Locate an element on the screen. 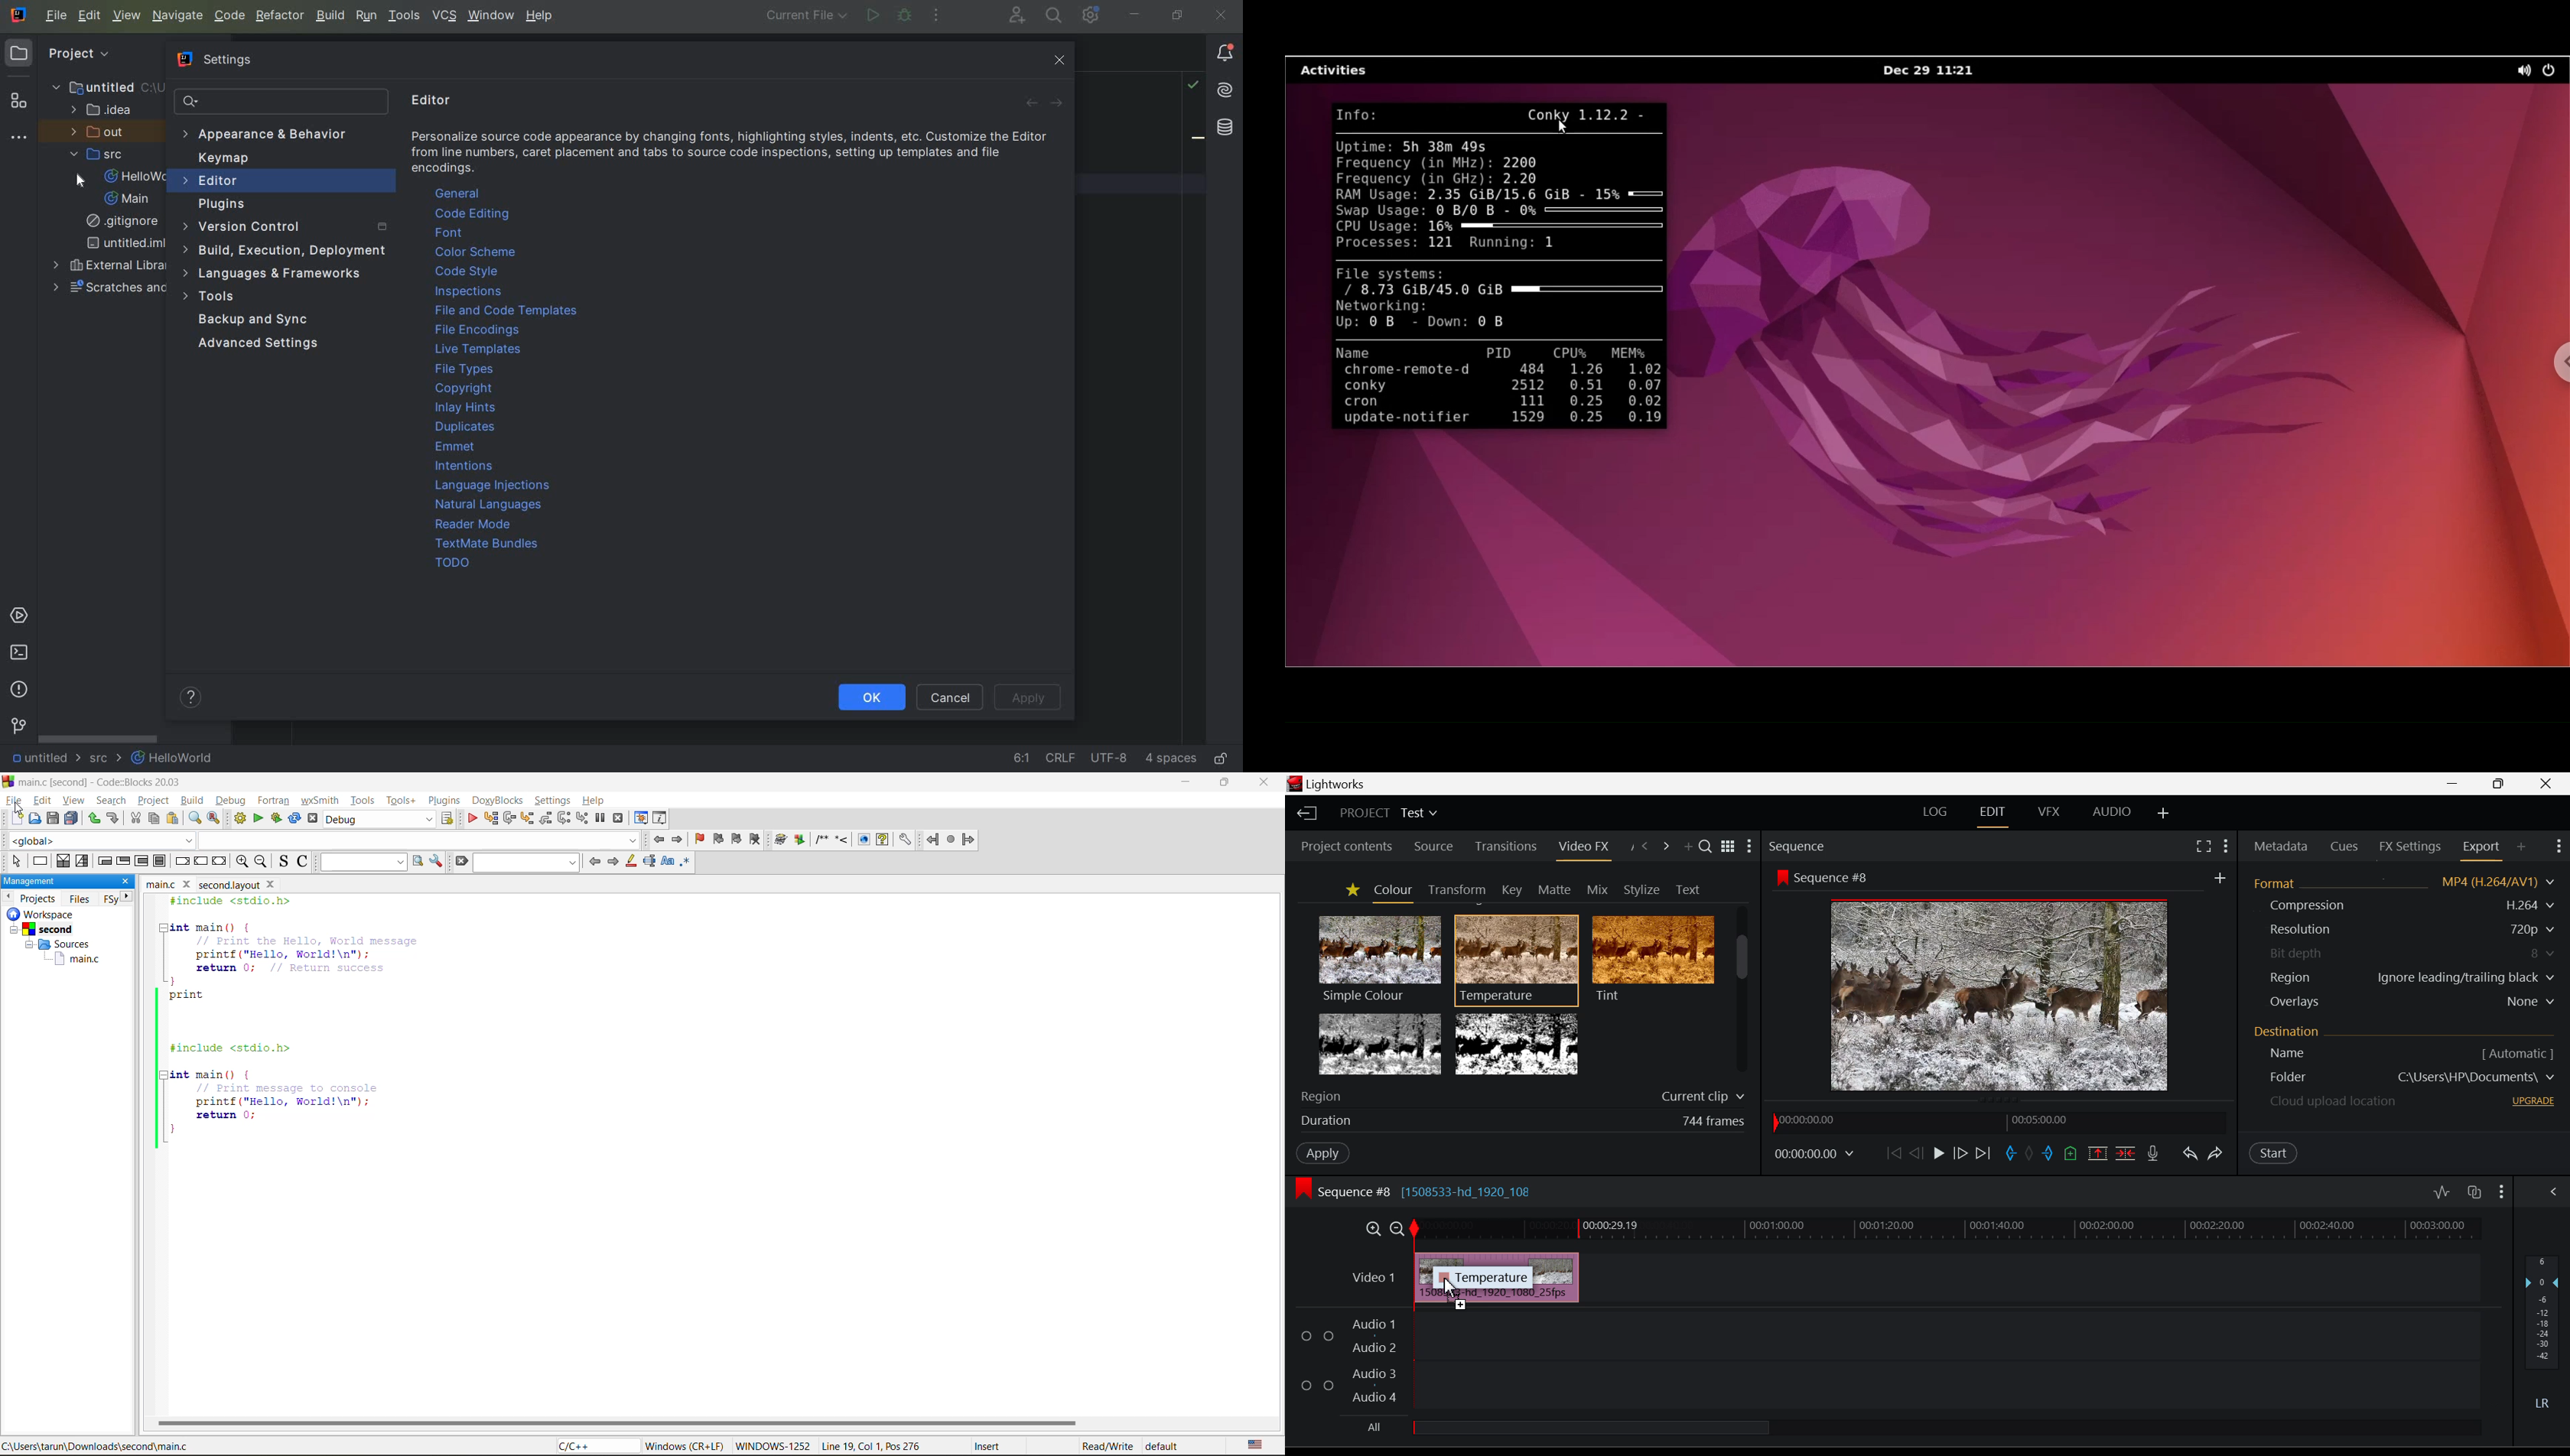 The image size is (2576, 1456). doxyblocks is located at coordinates (501, 800).